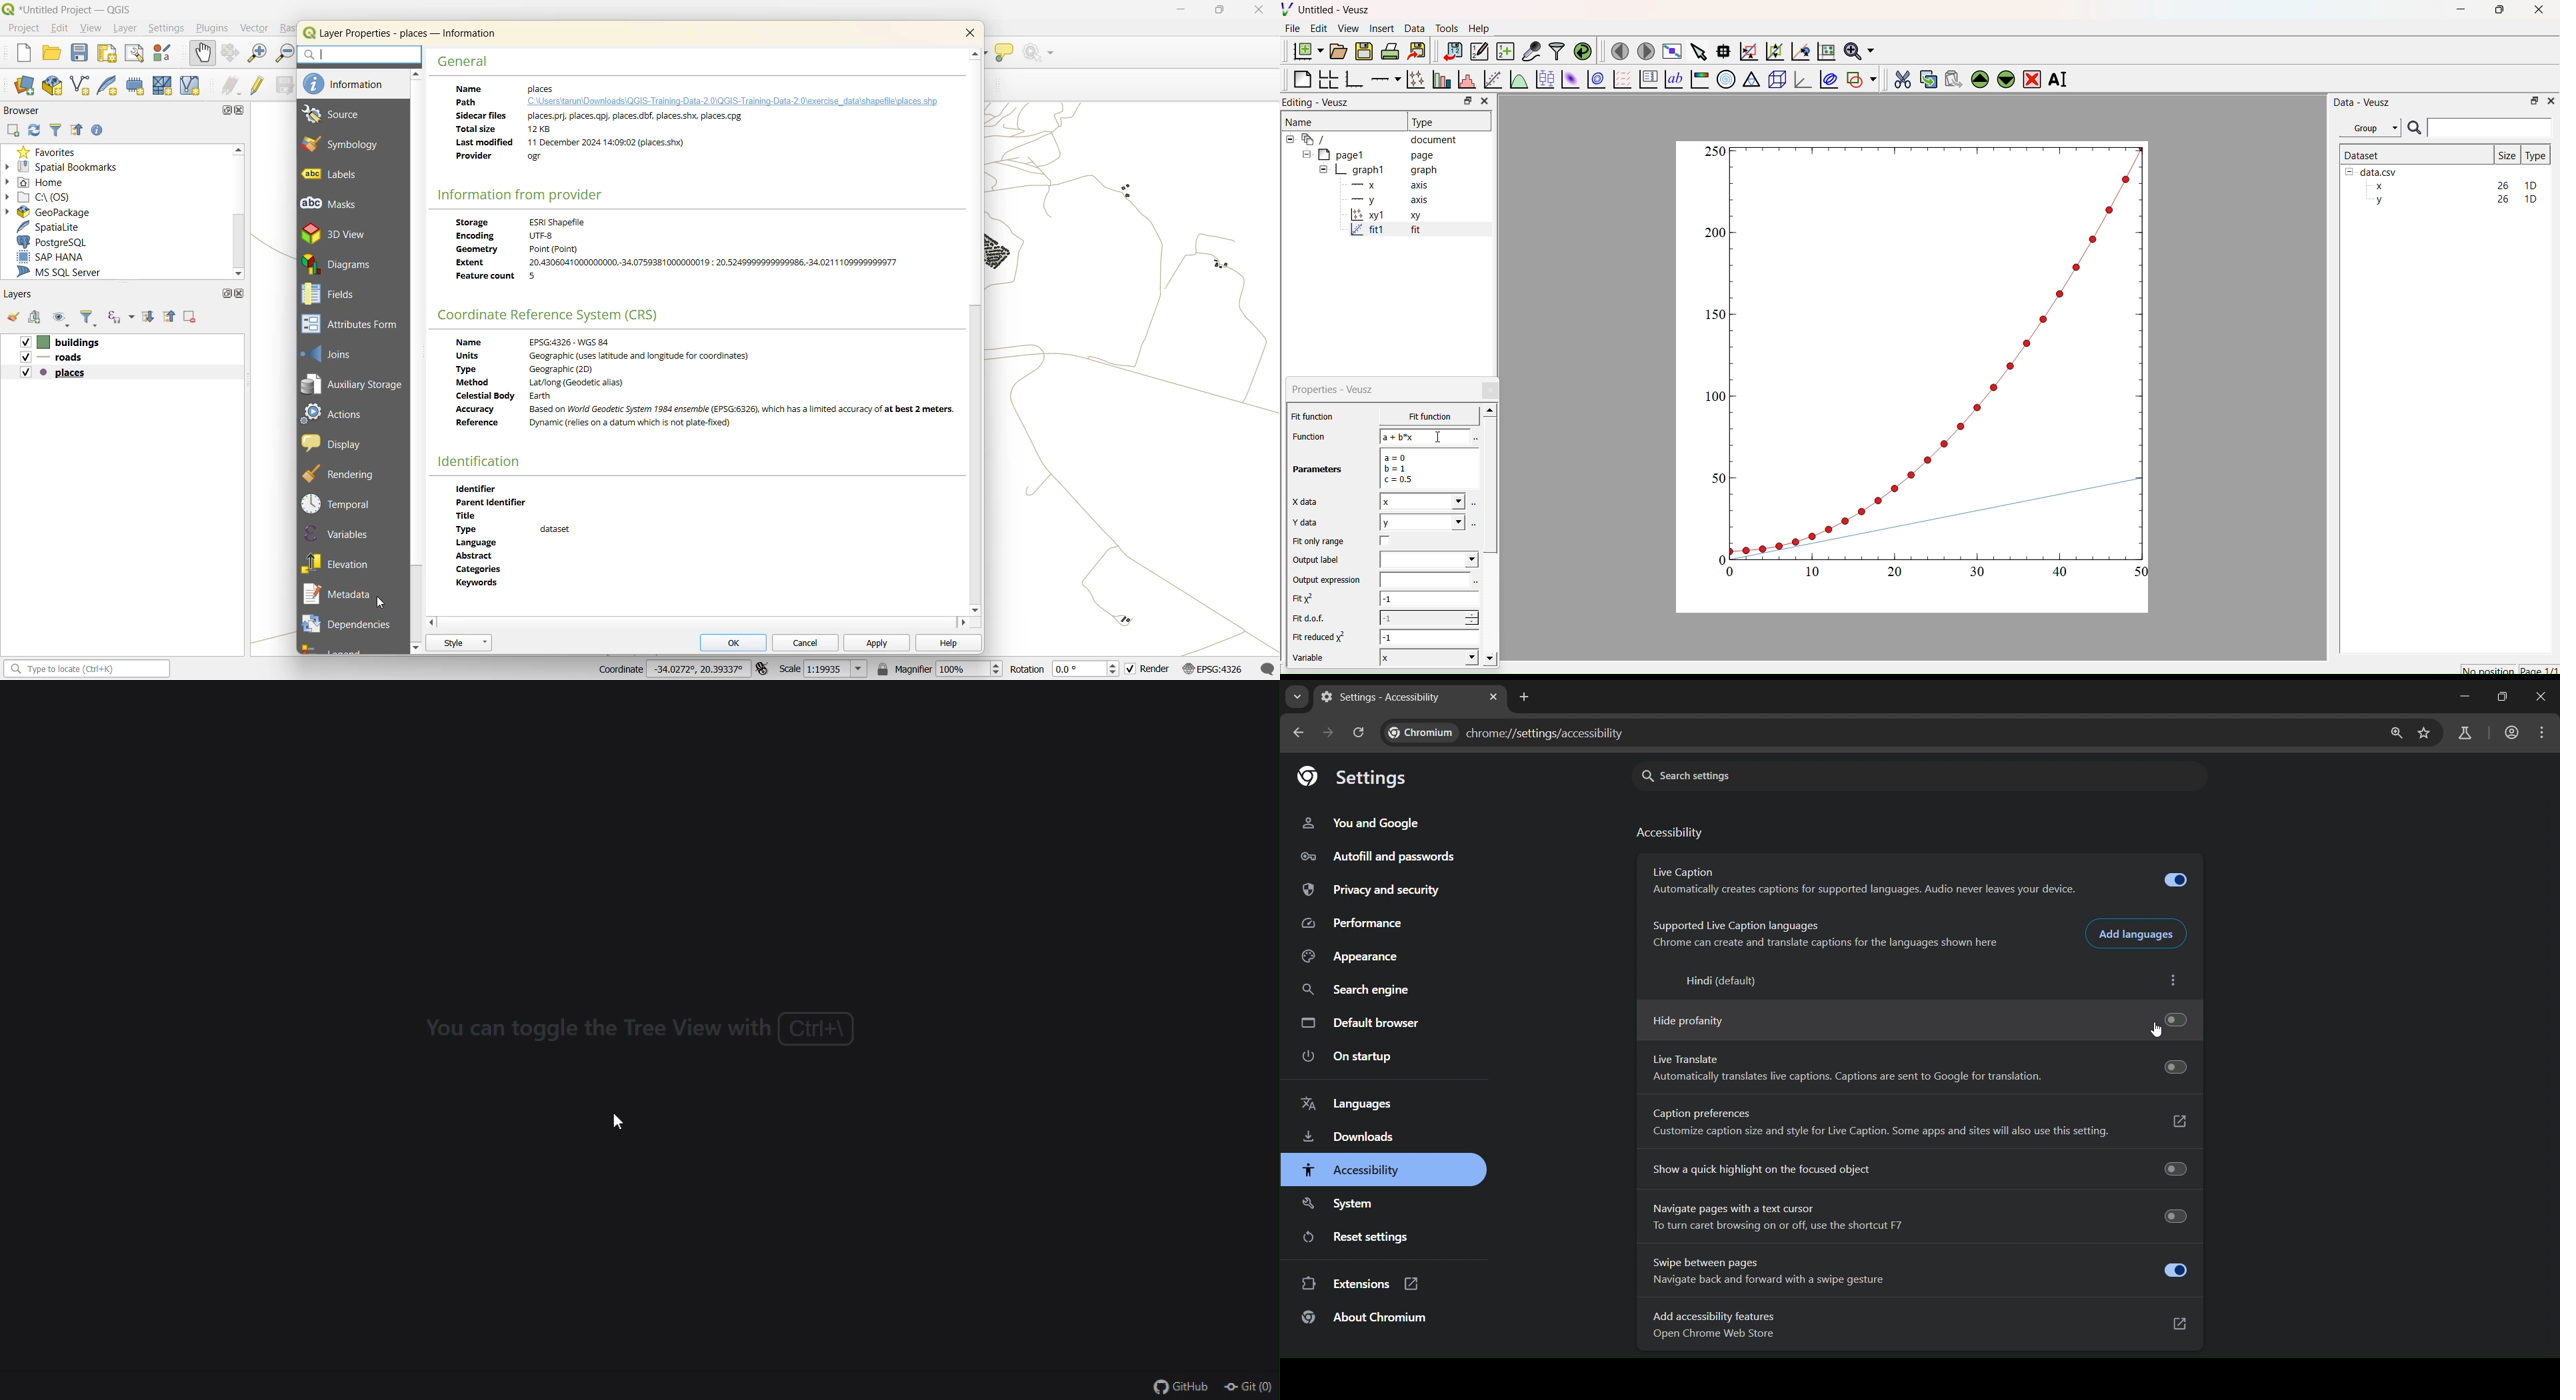 Image resolution: width=2576 pixels, height=1400 pixels. Describe the element at coordinates (85, 668) in the screenshot. I see `status bar` at that location.